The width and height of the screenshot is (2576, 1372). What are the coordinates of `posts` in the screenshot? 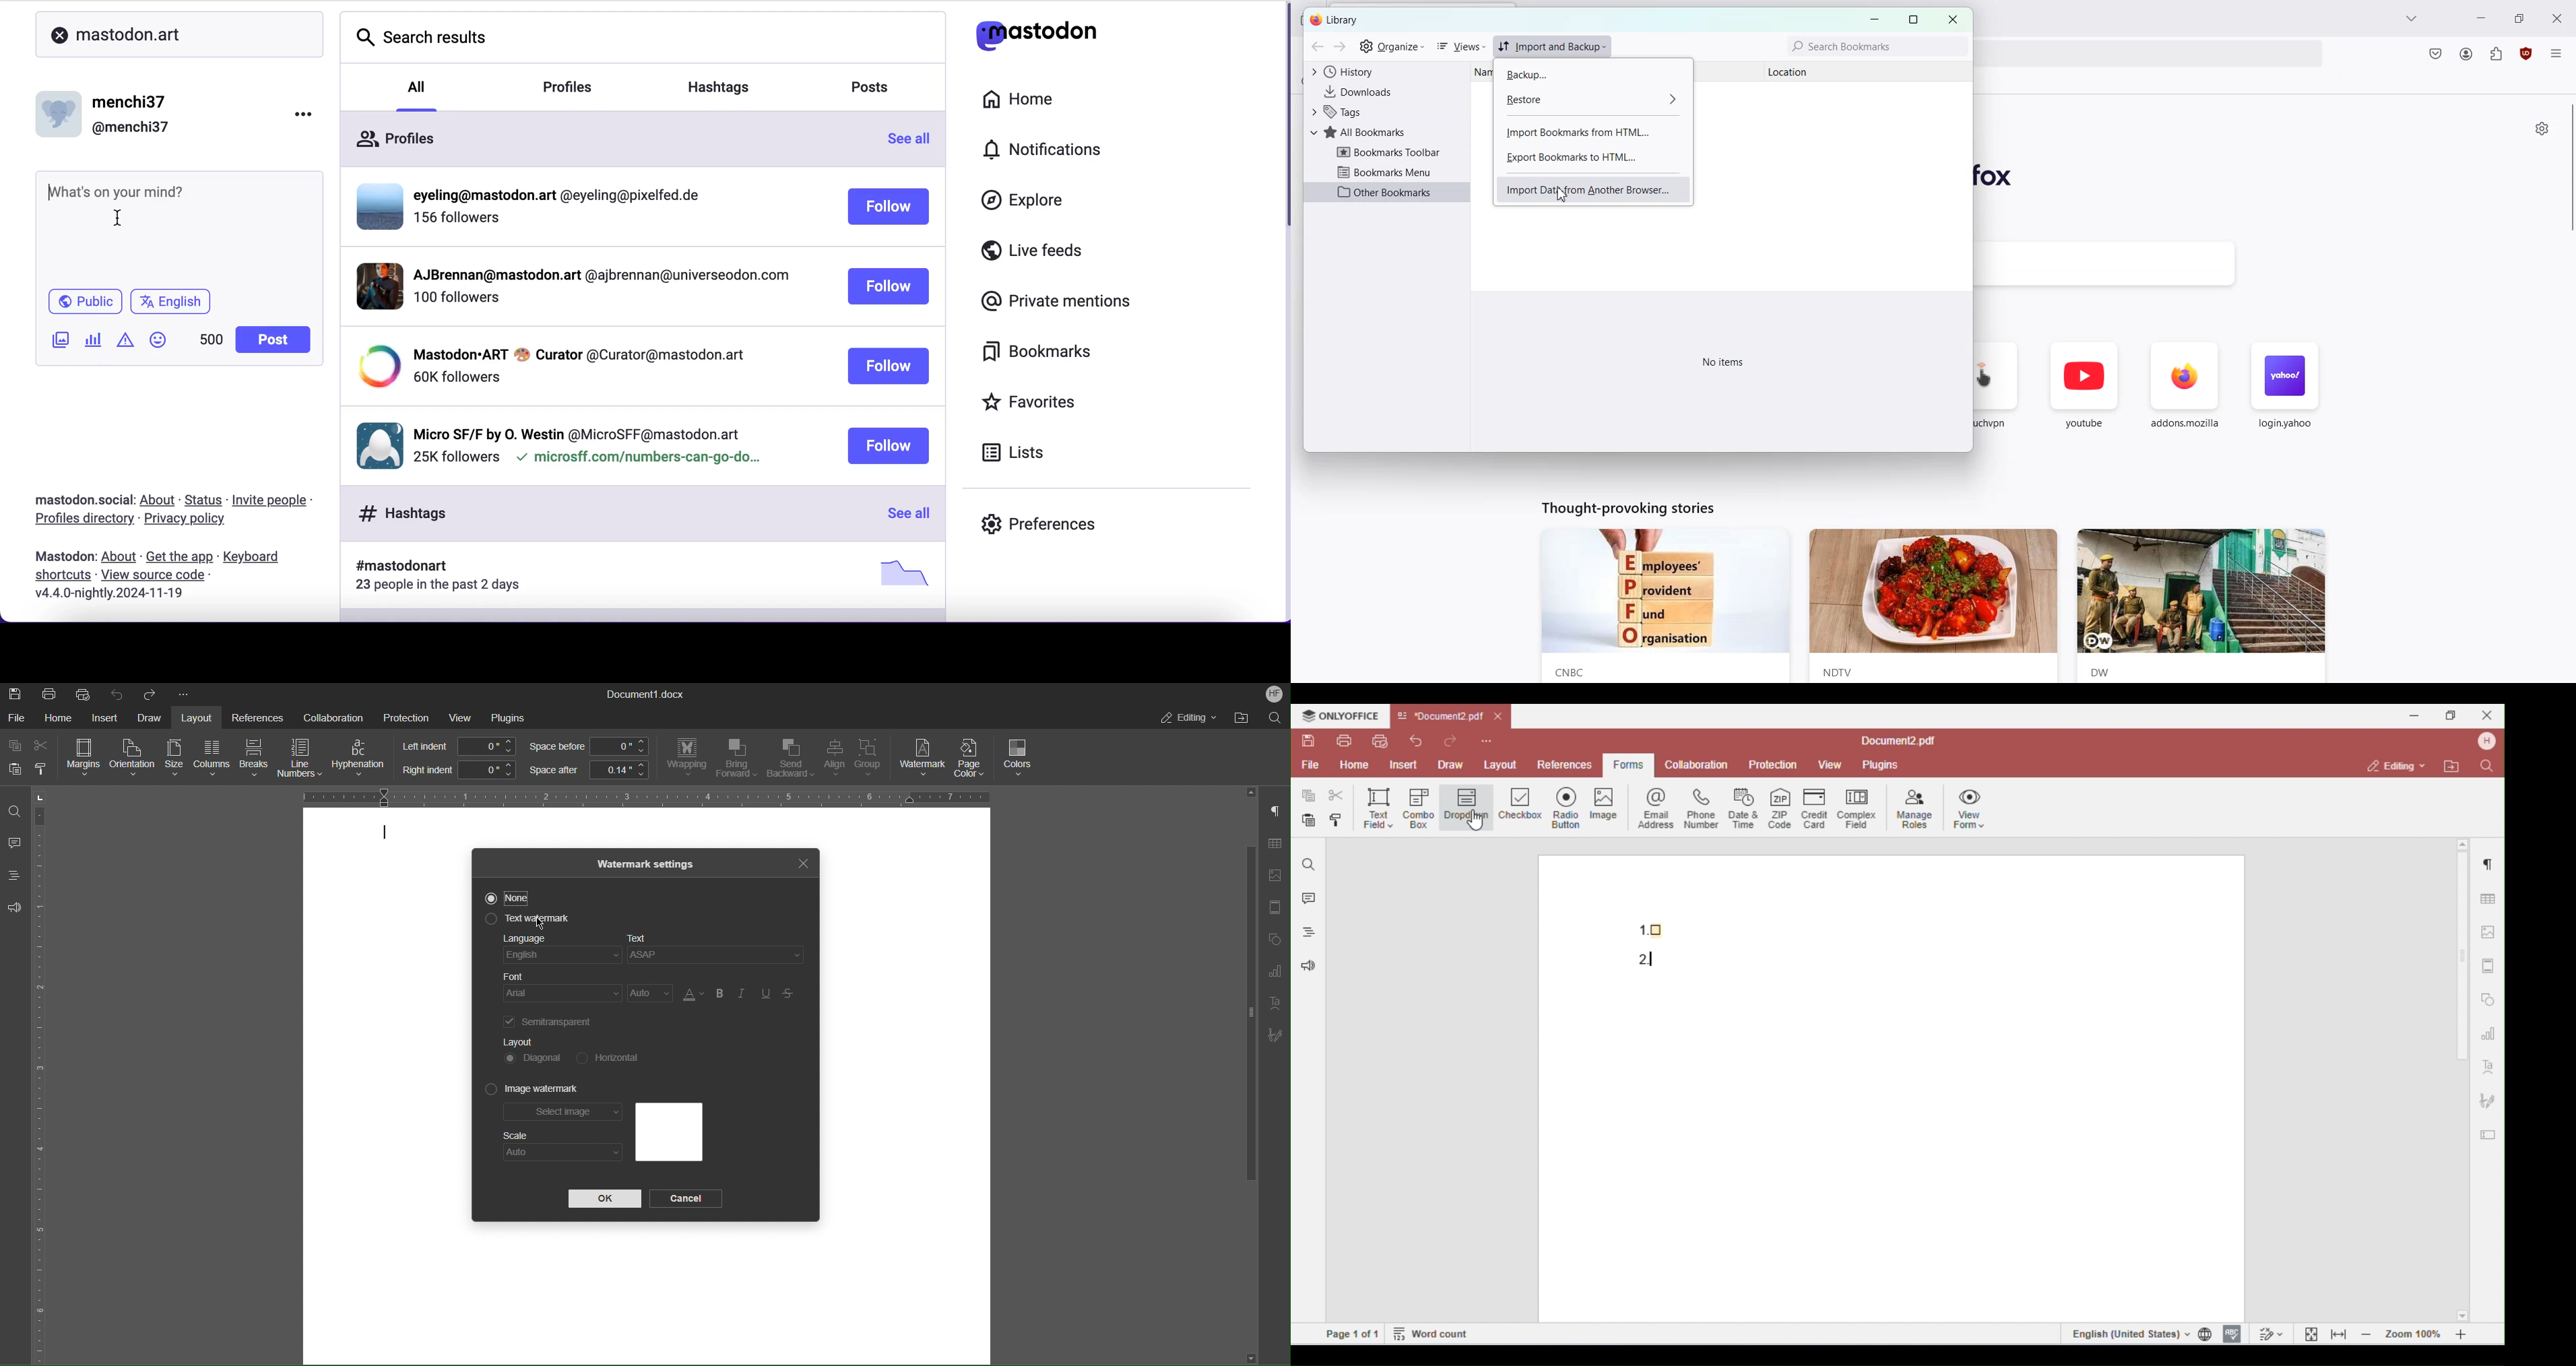 It's located at (879, 90).